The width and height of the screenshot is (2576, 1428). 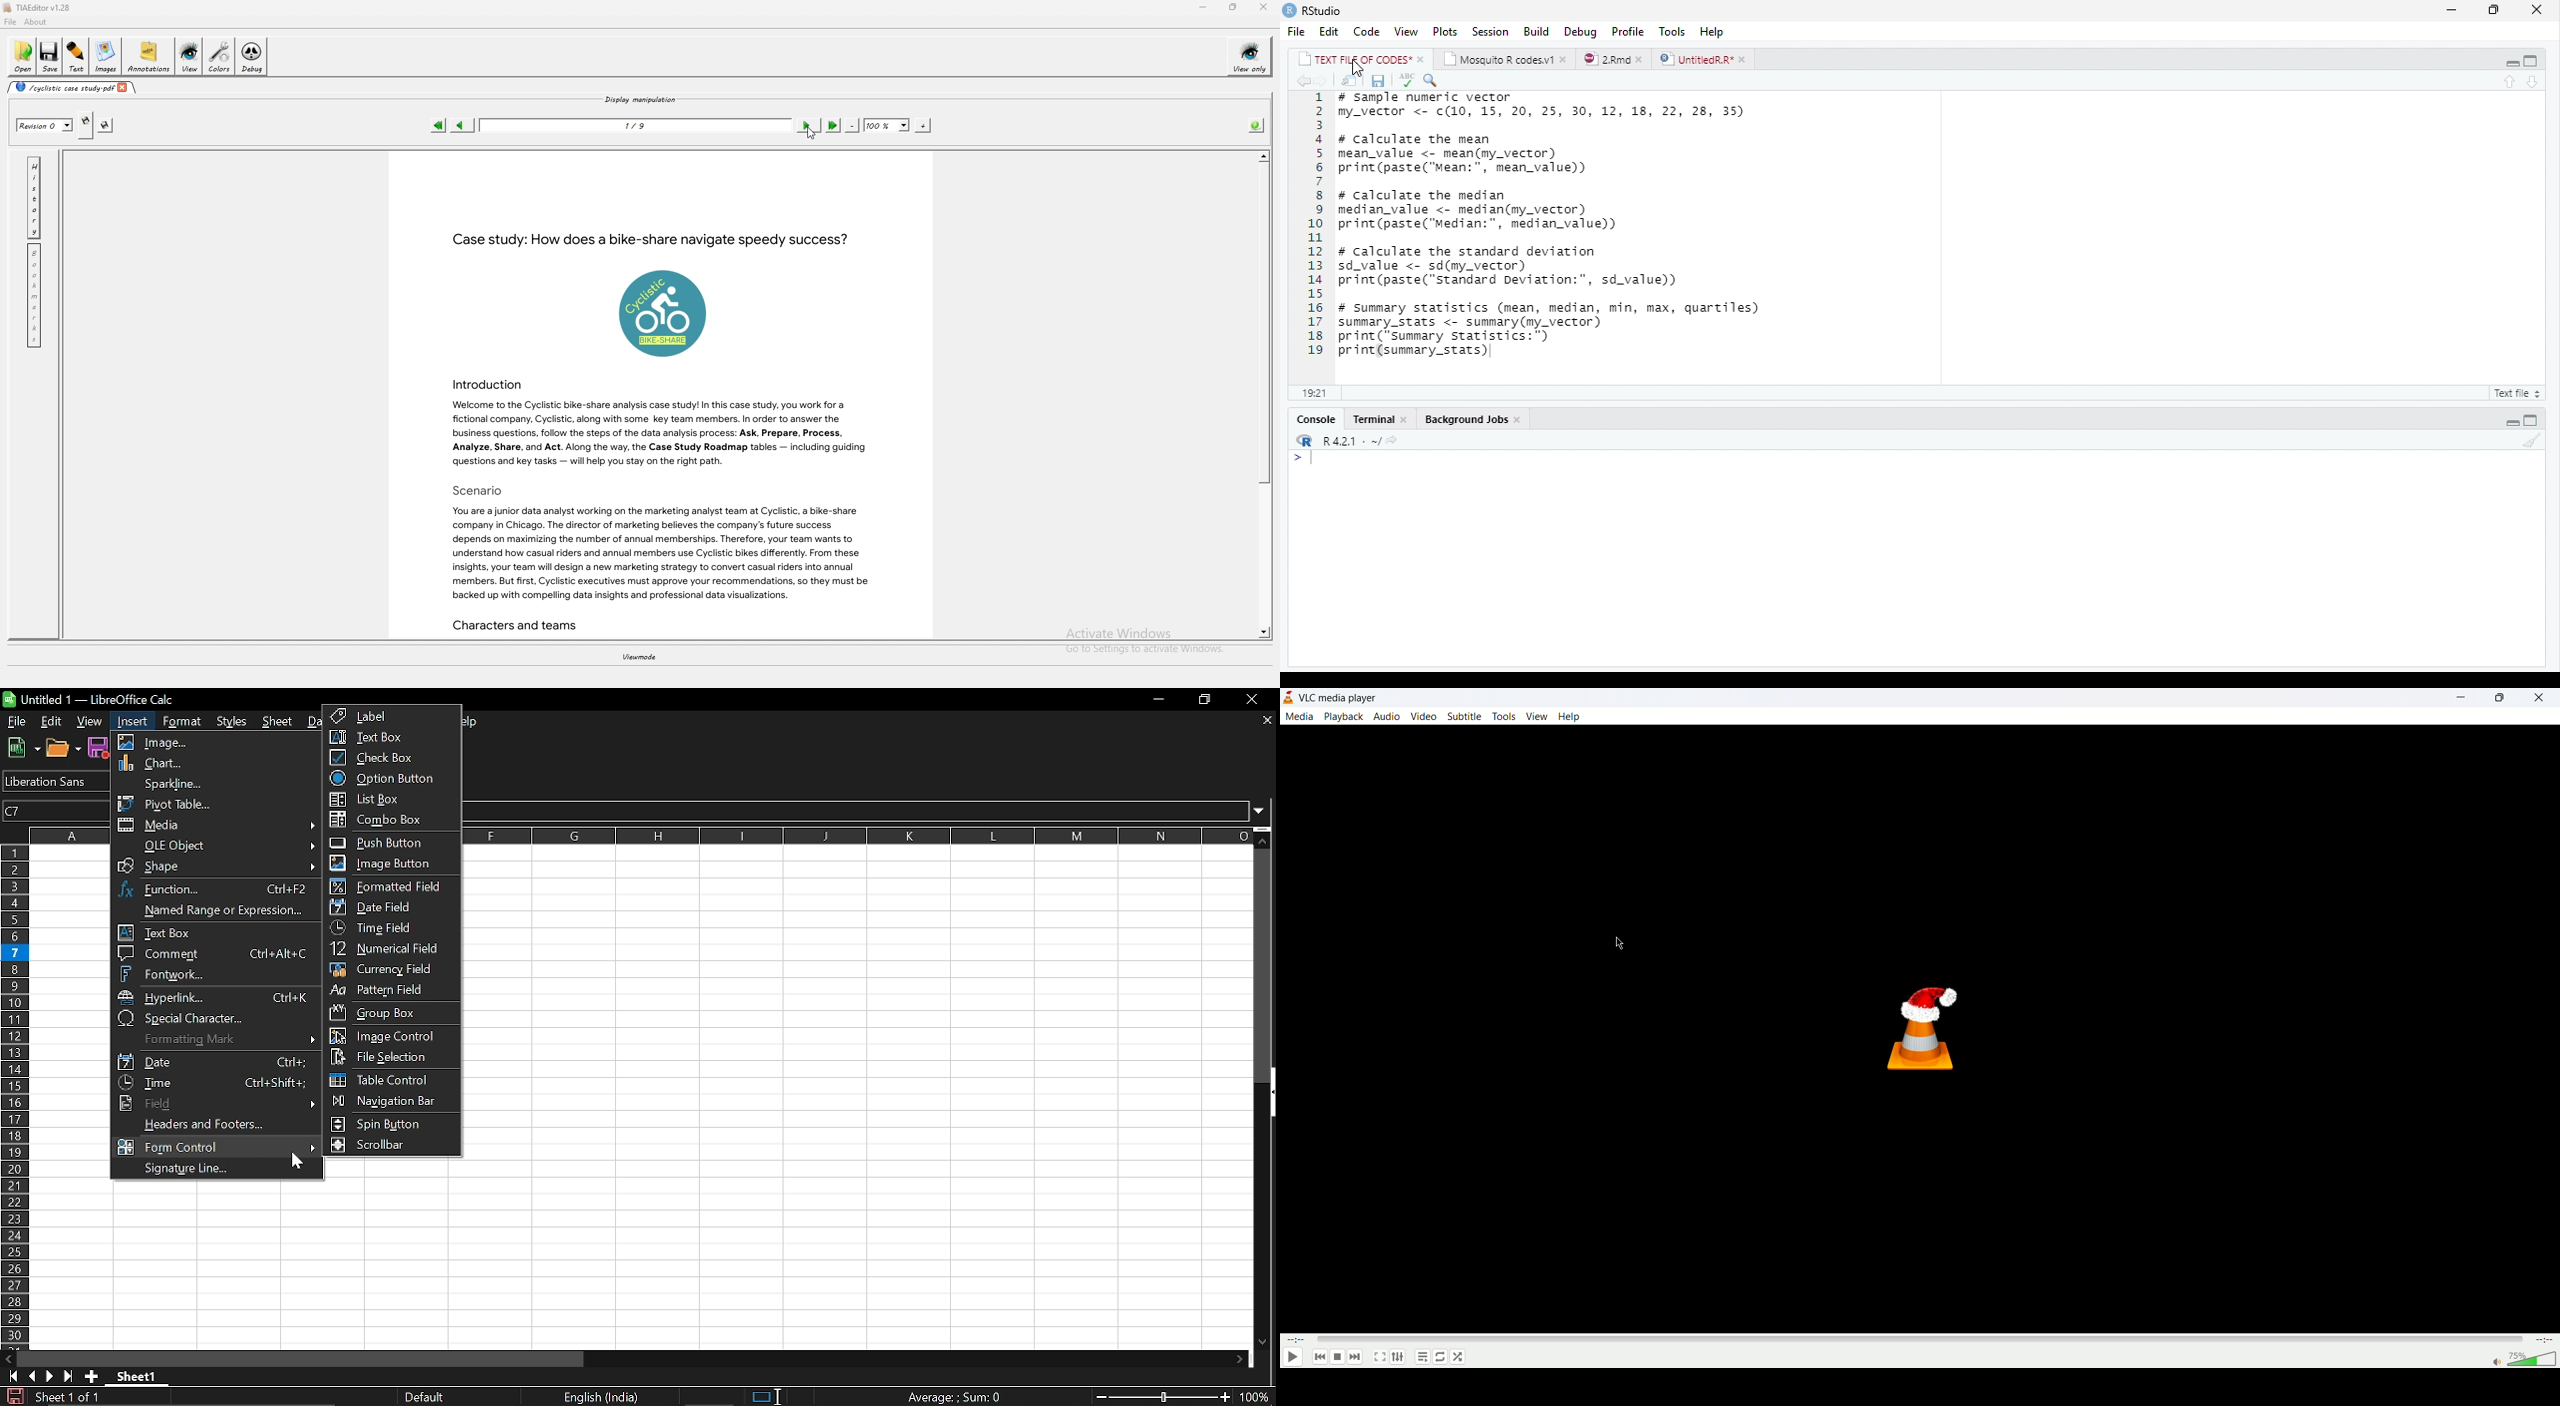 I want to click on maximize, so click(x=2531, y=62).